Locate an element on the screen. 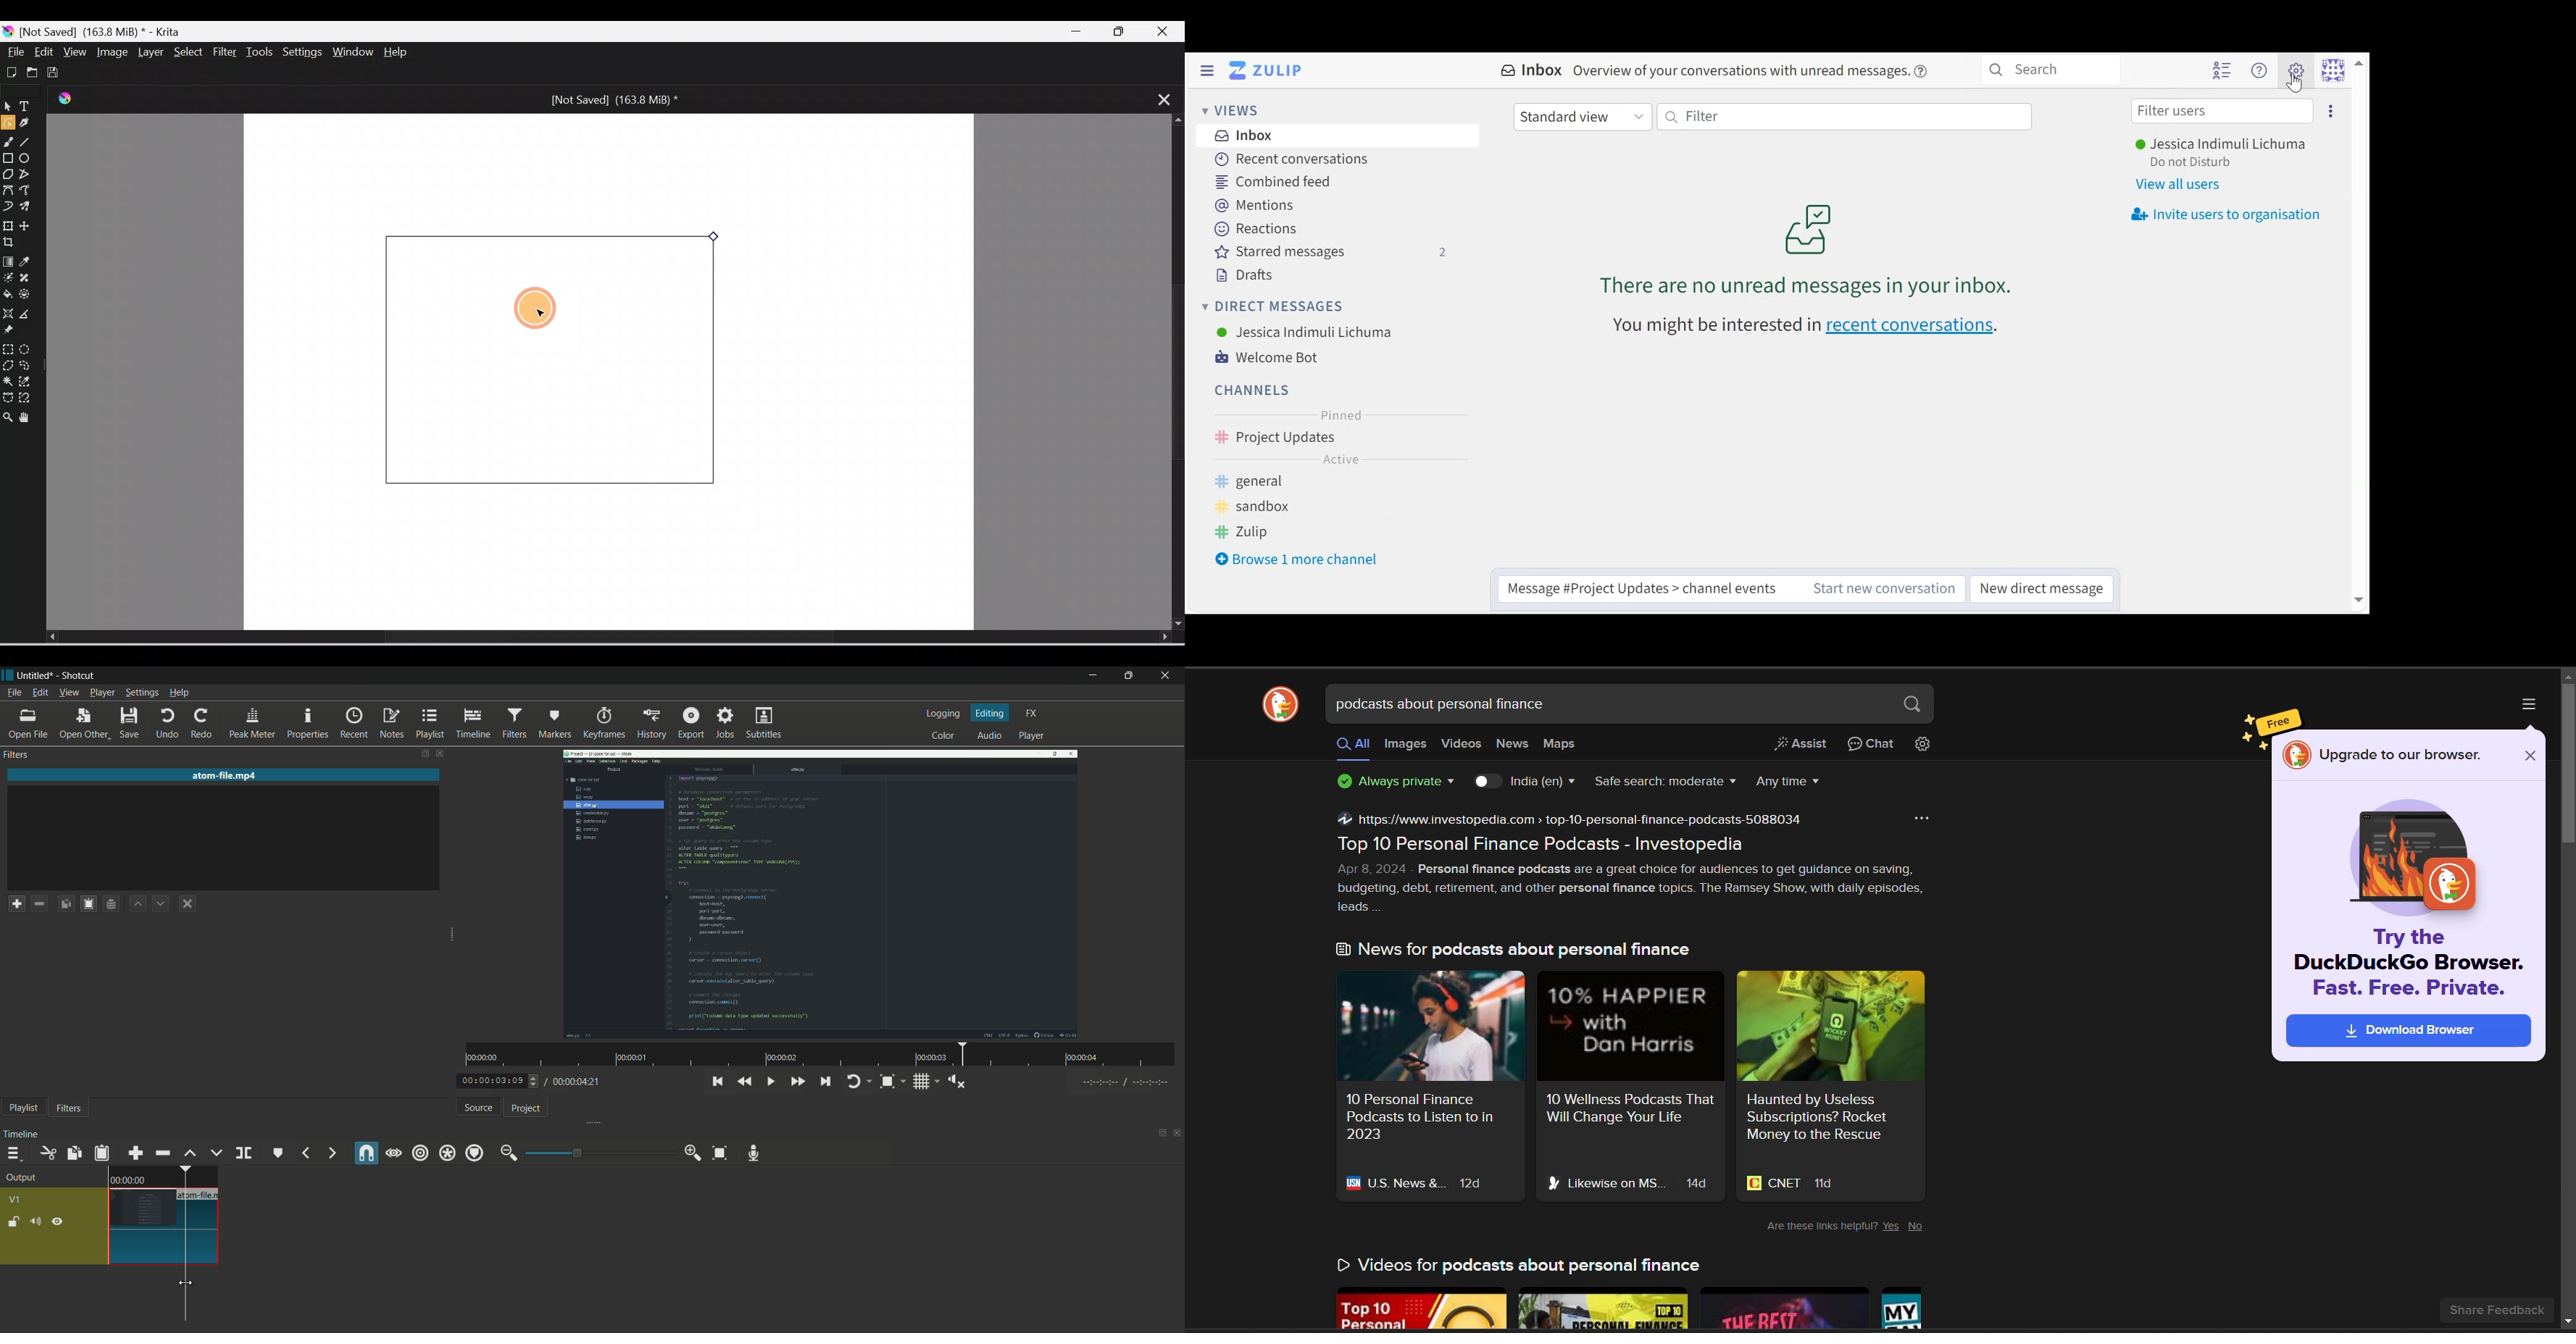 Image resolution: width=2576 pixels, height=1344 pixels. logging is located at coordinates (944, 713).